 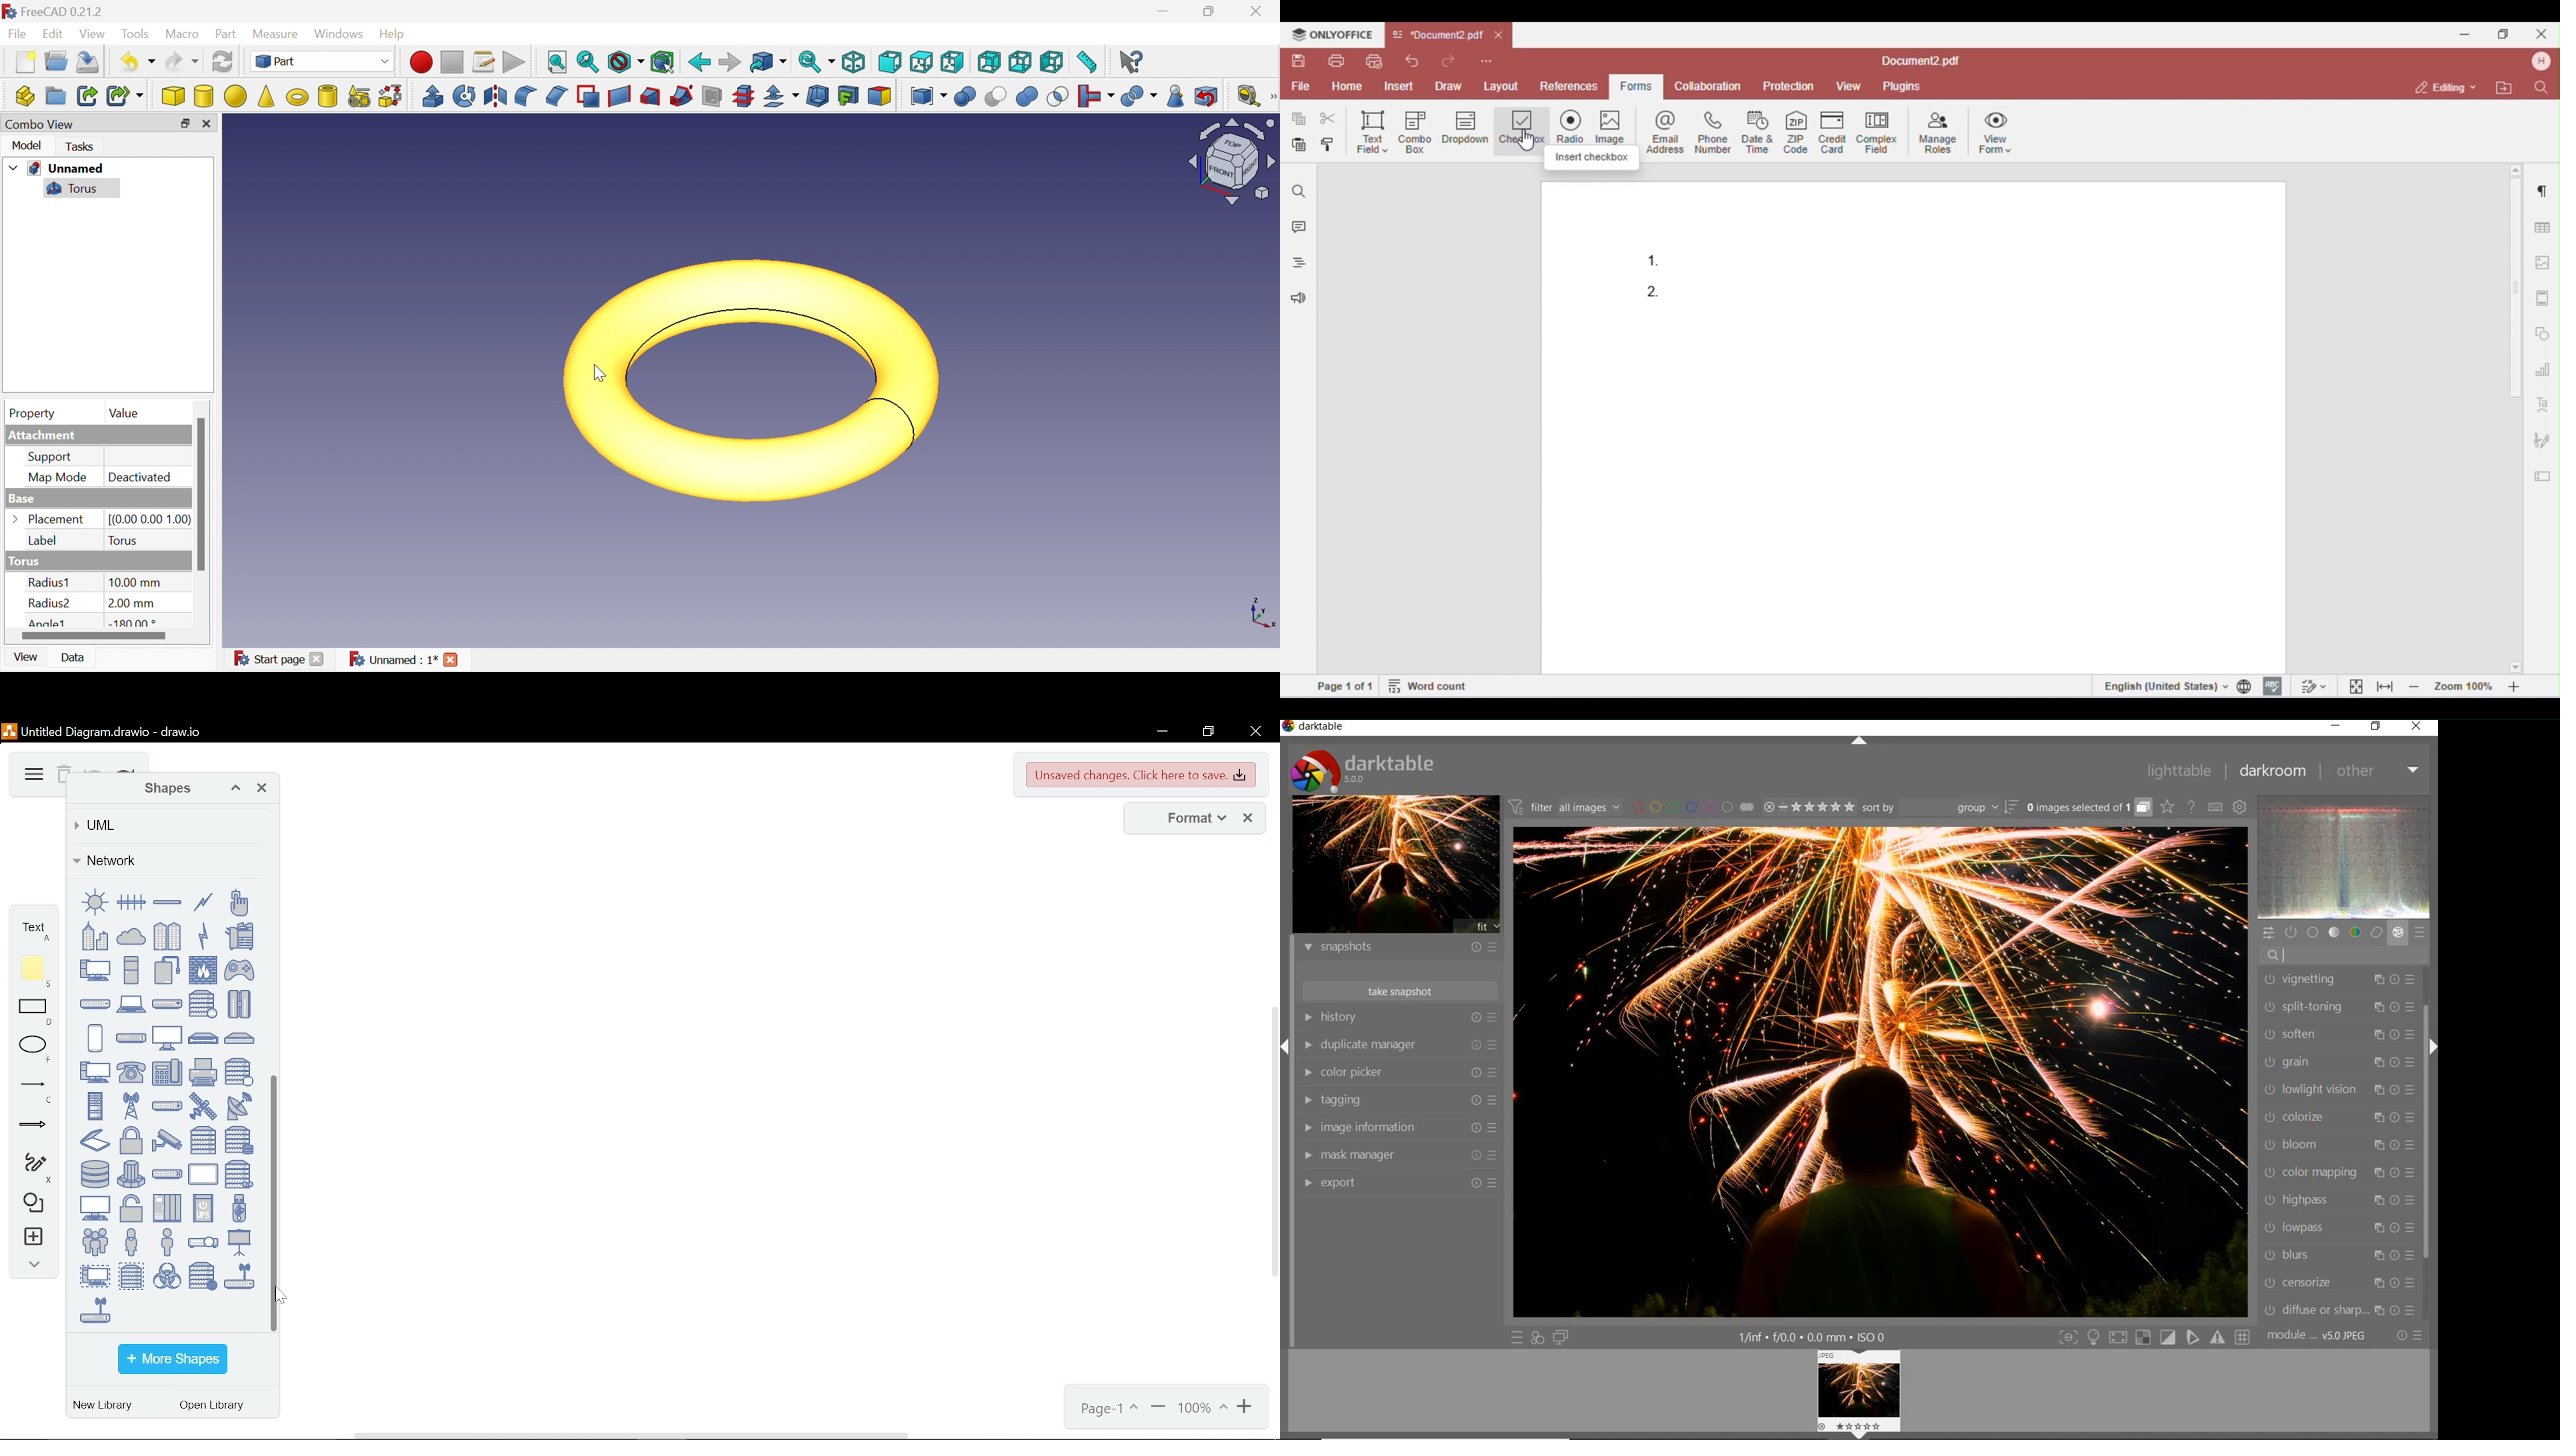 I want to click on horizontal scroll bar, so click(x=634, y=1434).